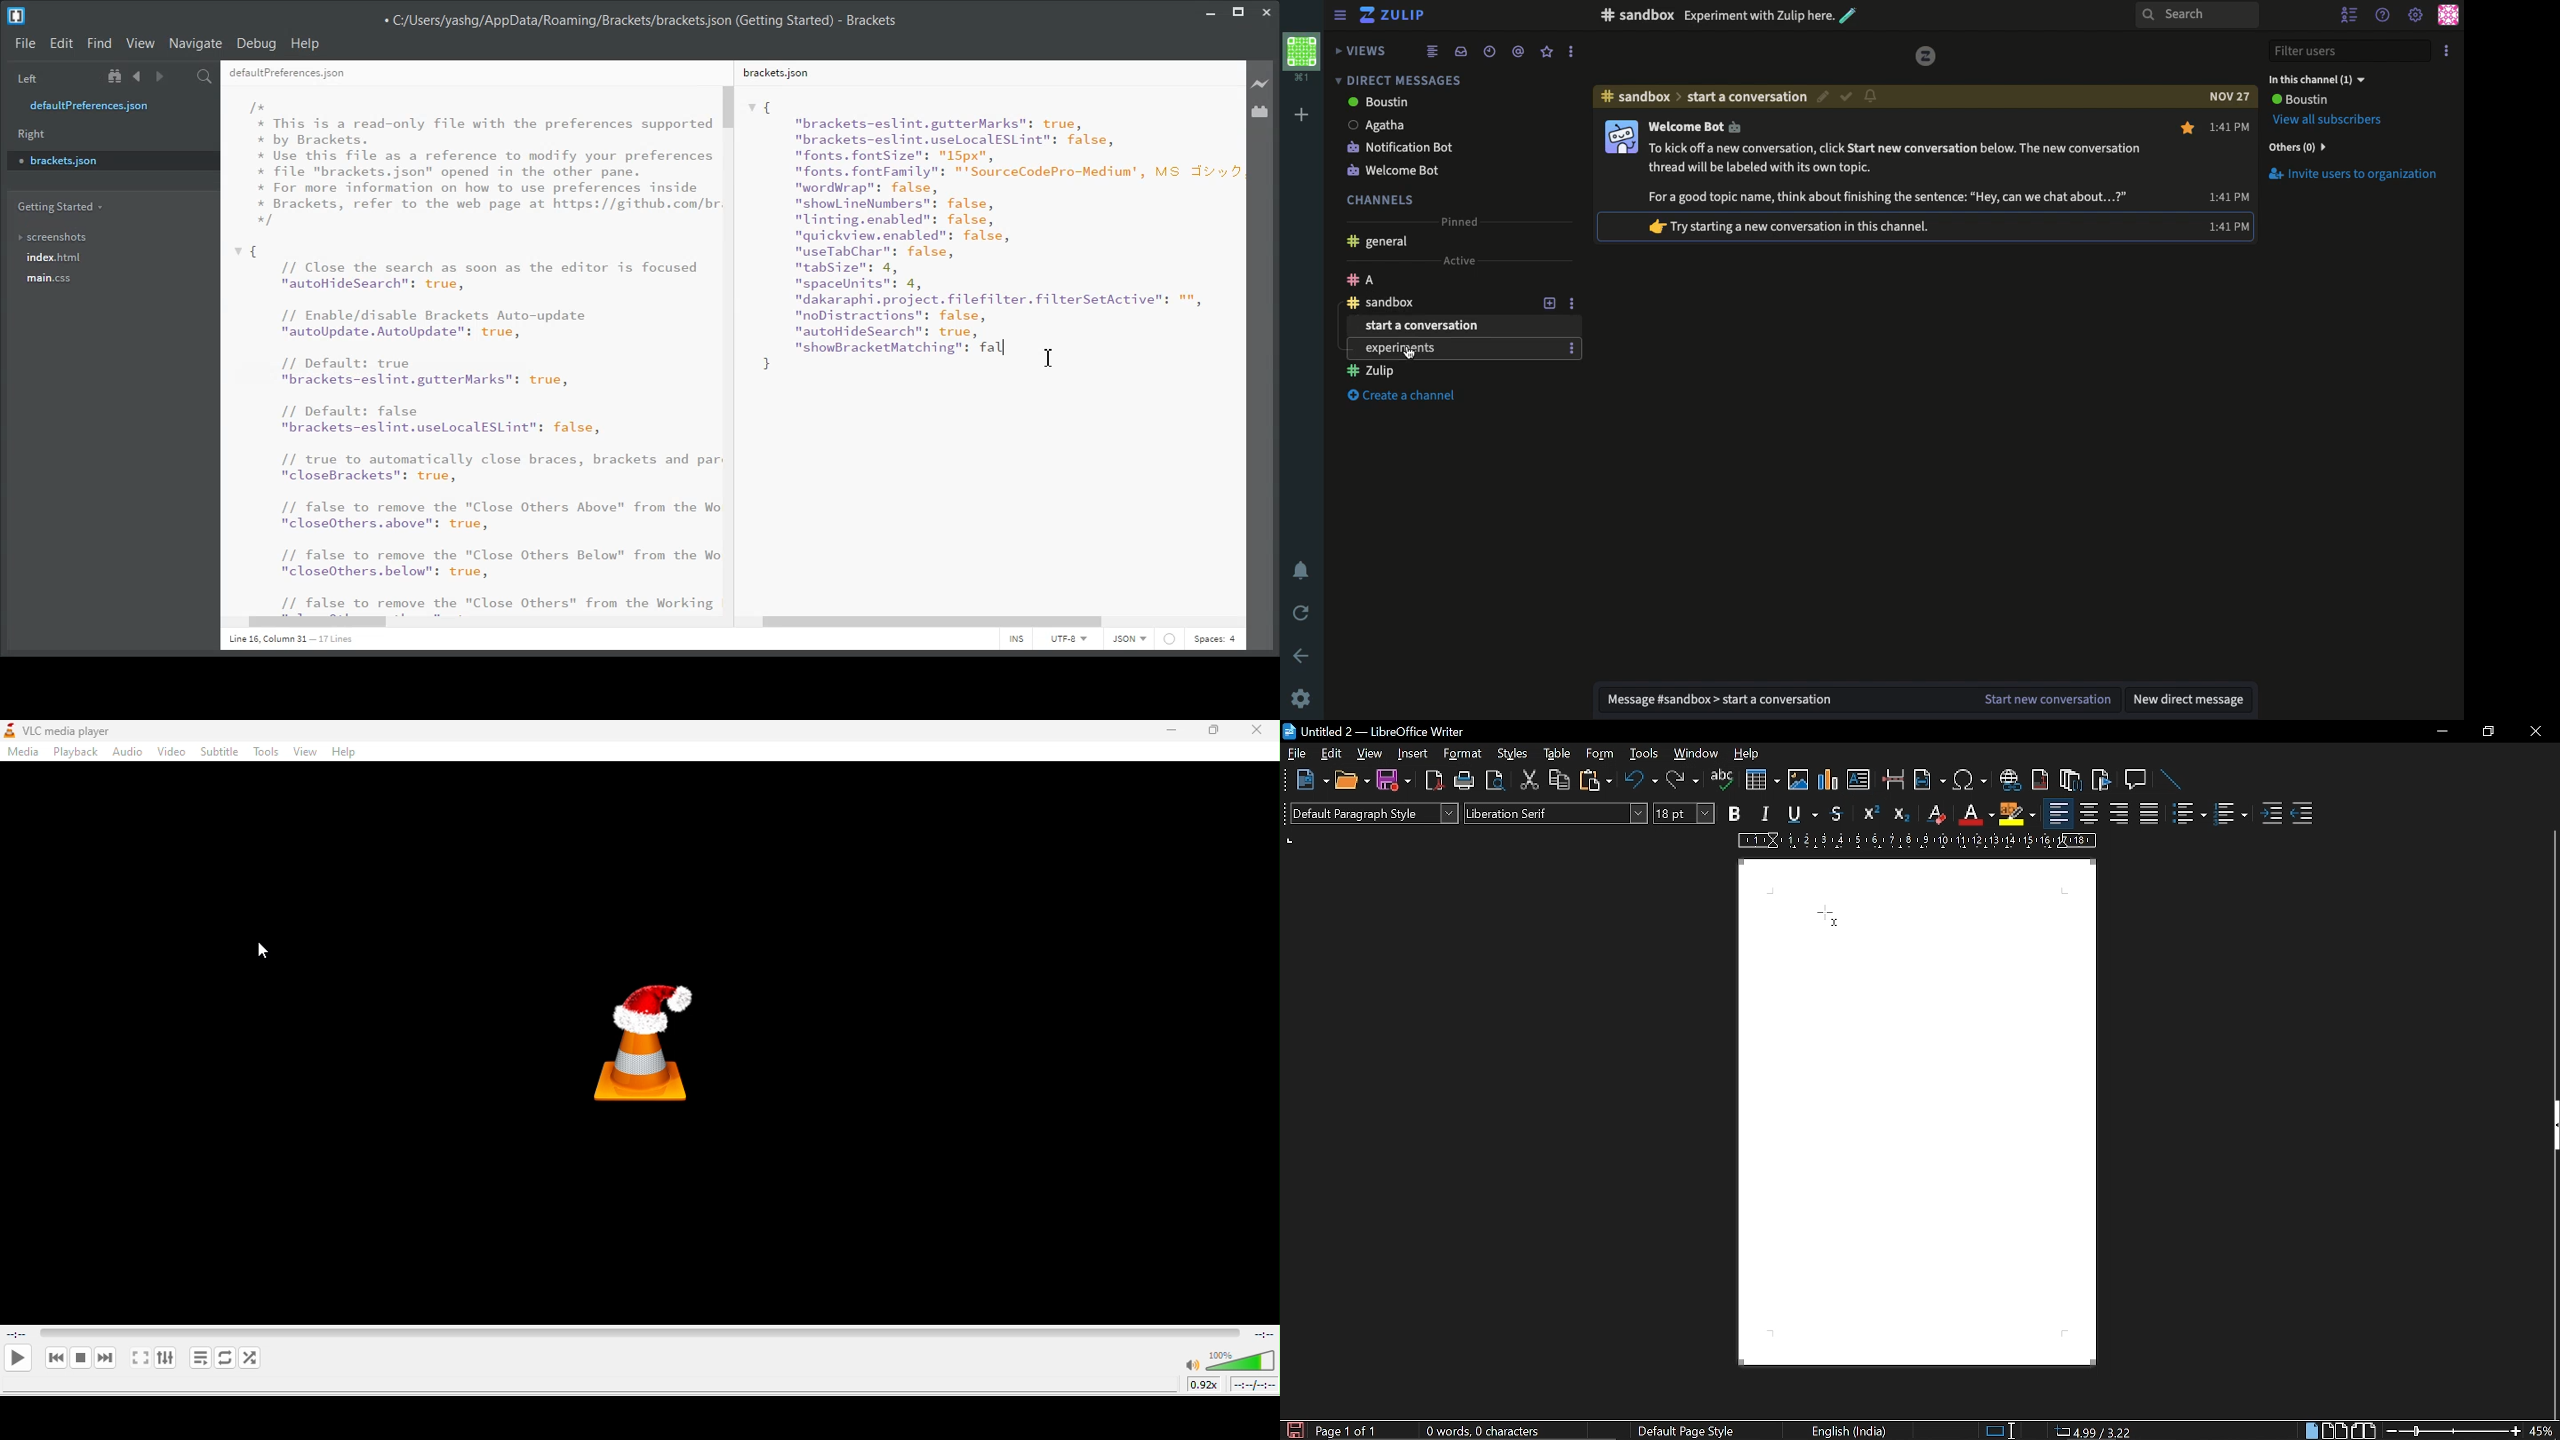  Describe the element at coordinates (1518, 50) in the screenshot. I see `Tag` at that location.